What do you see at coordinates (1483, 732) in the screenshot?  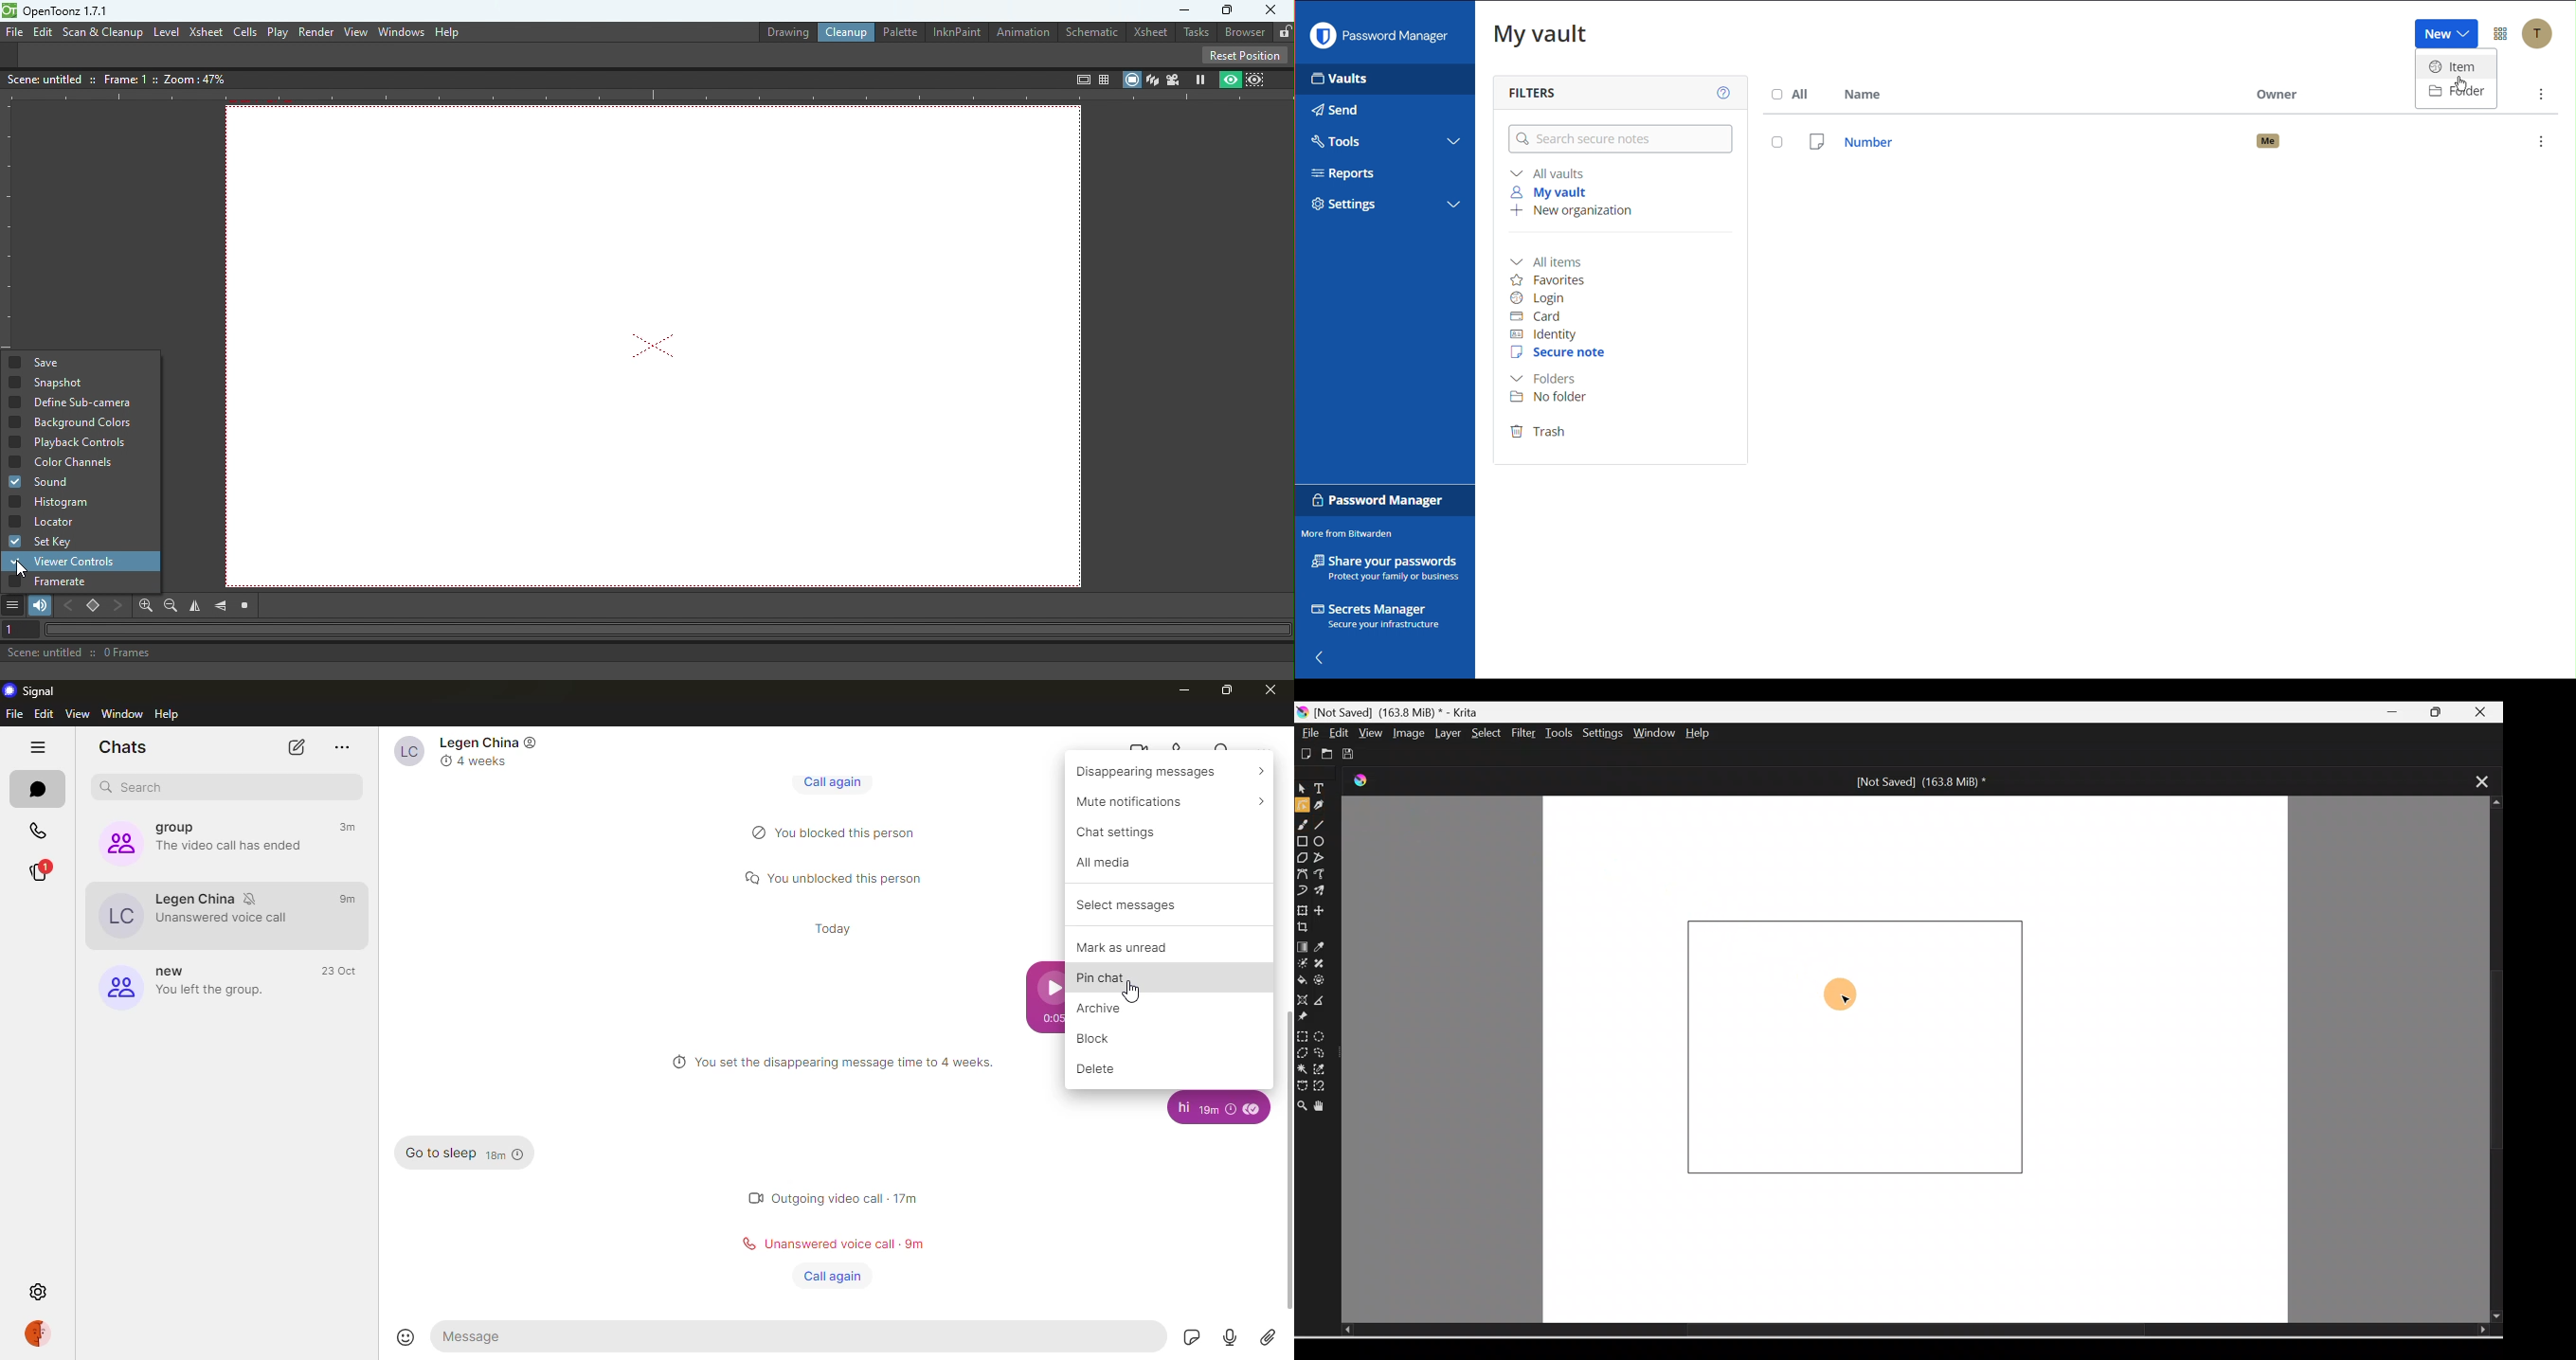 I see `Select` at bounding box center [1483, 732].